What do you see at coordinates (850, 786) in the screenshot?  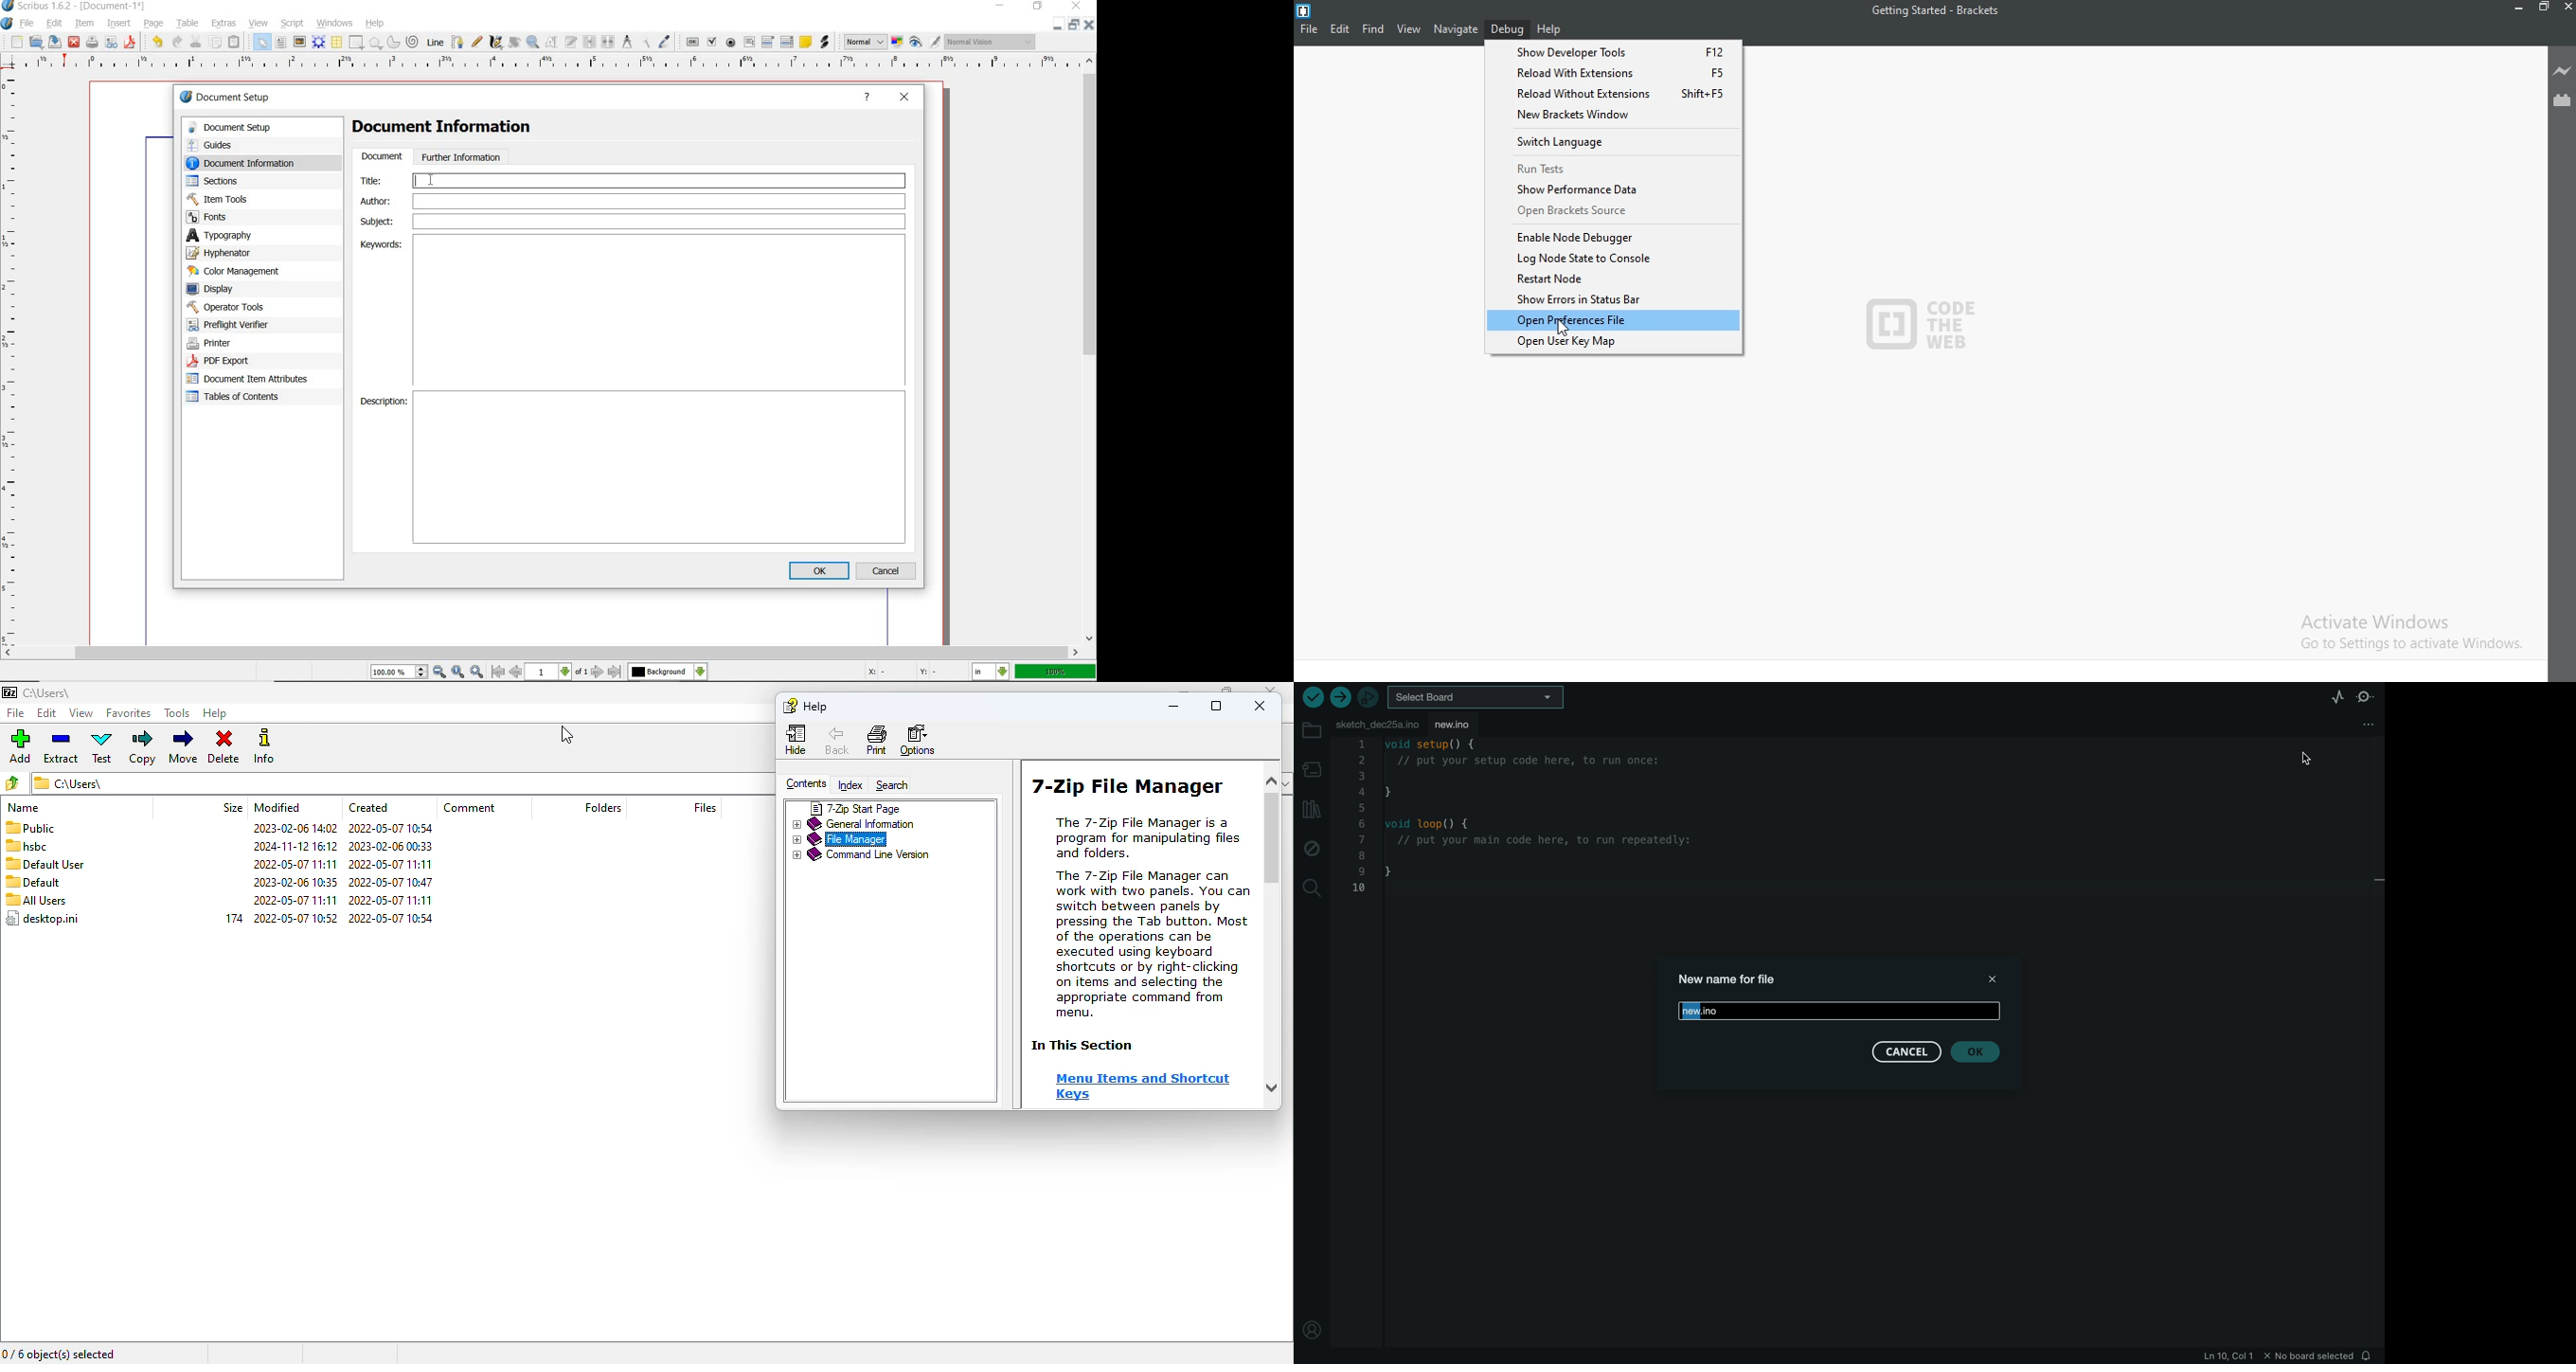 I see `index` at bounding box center [850, 786].